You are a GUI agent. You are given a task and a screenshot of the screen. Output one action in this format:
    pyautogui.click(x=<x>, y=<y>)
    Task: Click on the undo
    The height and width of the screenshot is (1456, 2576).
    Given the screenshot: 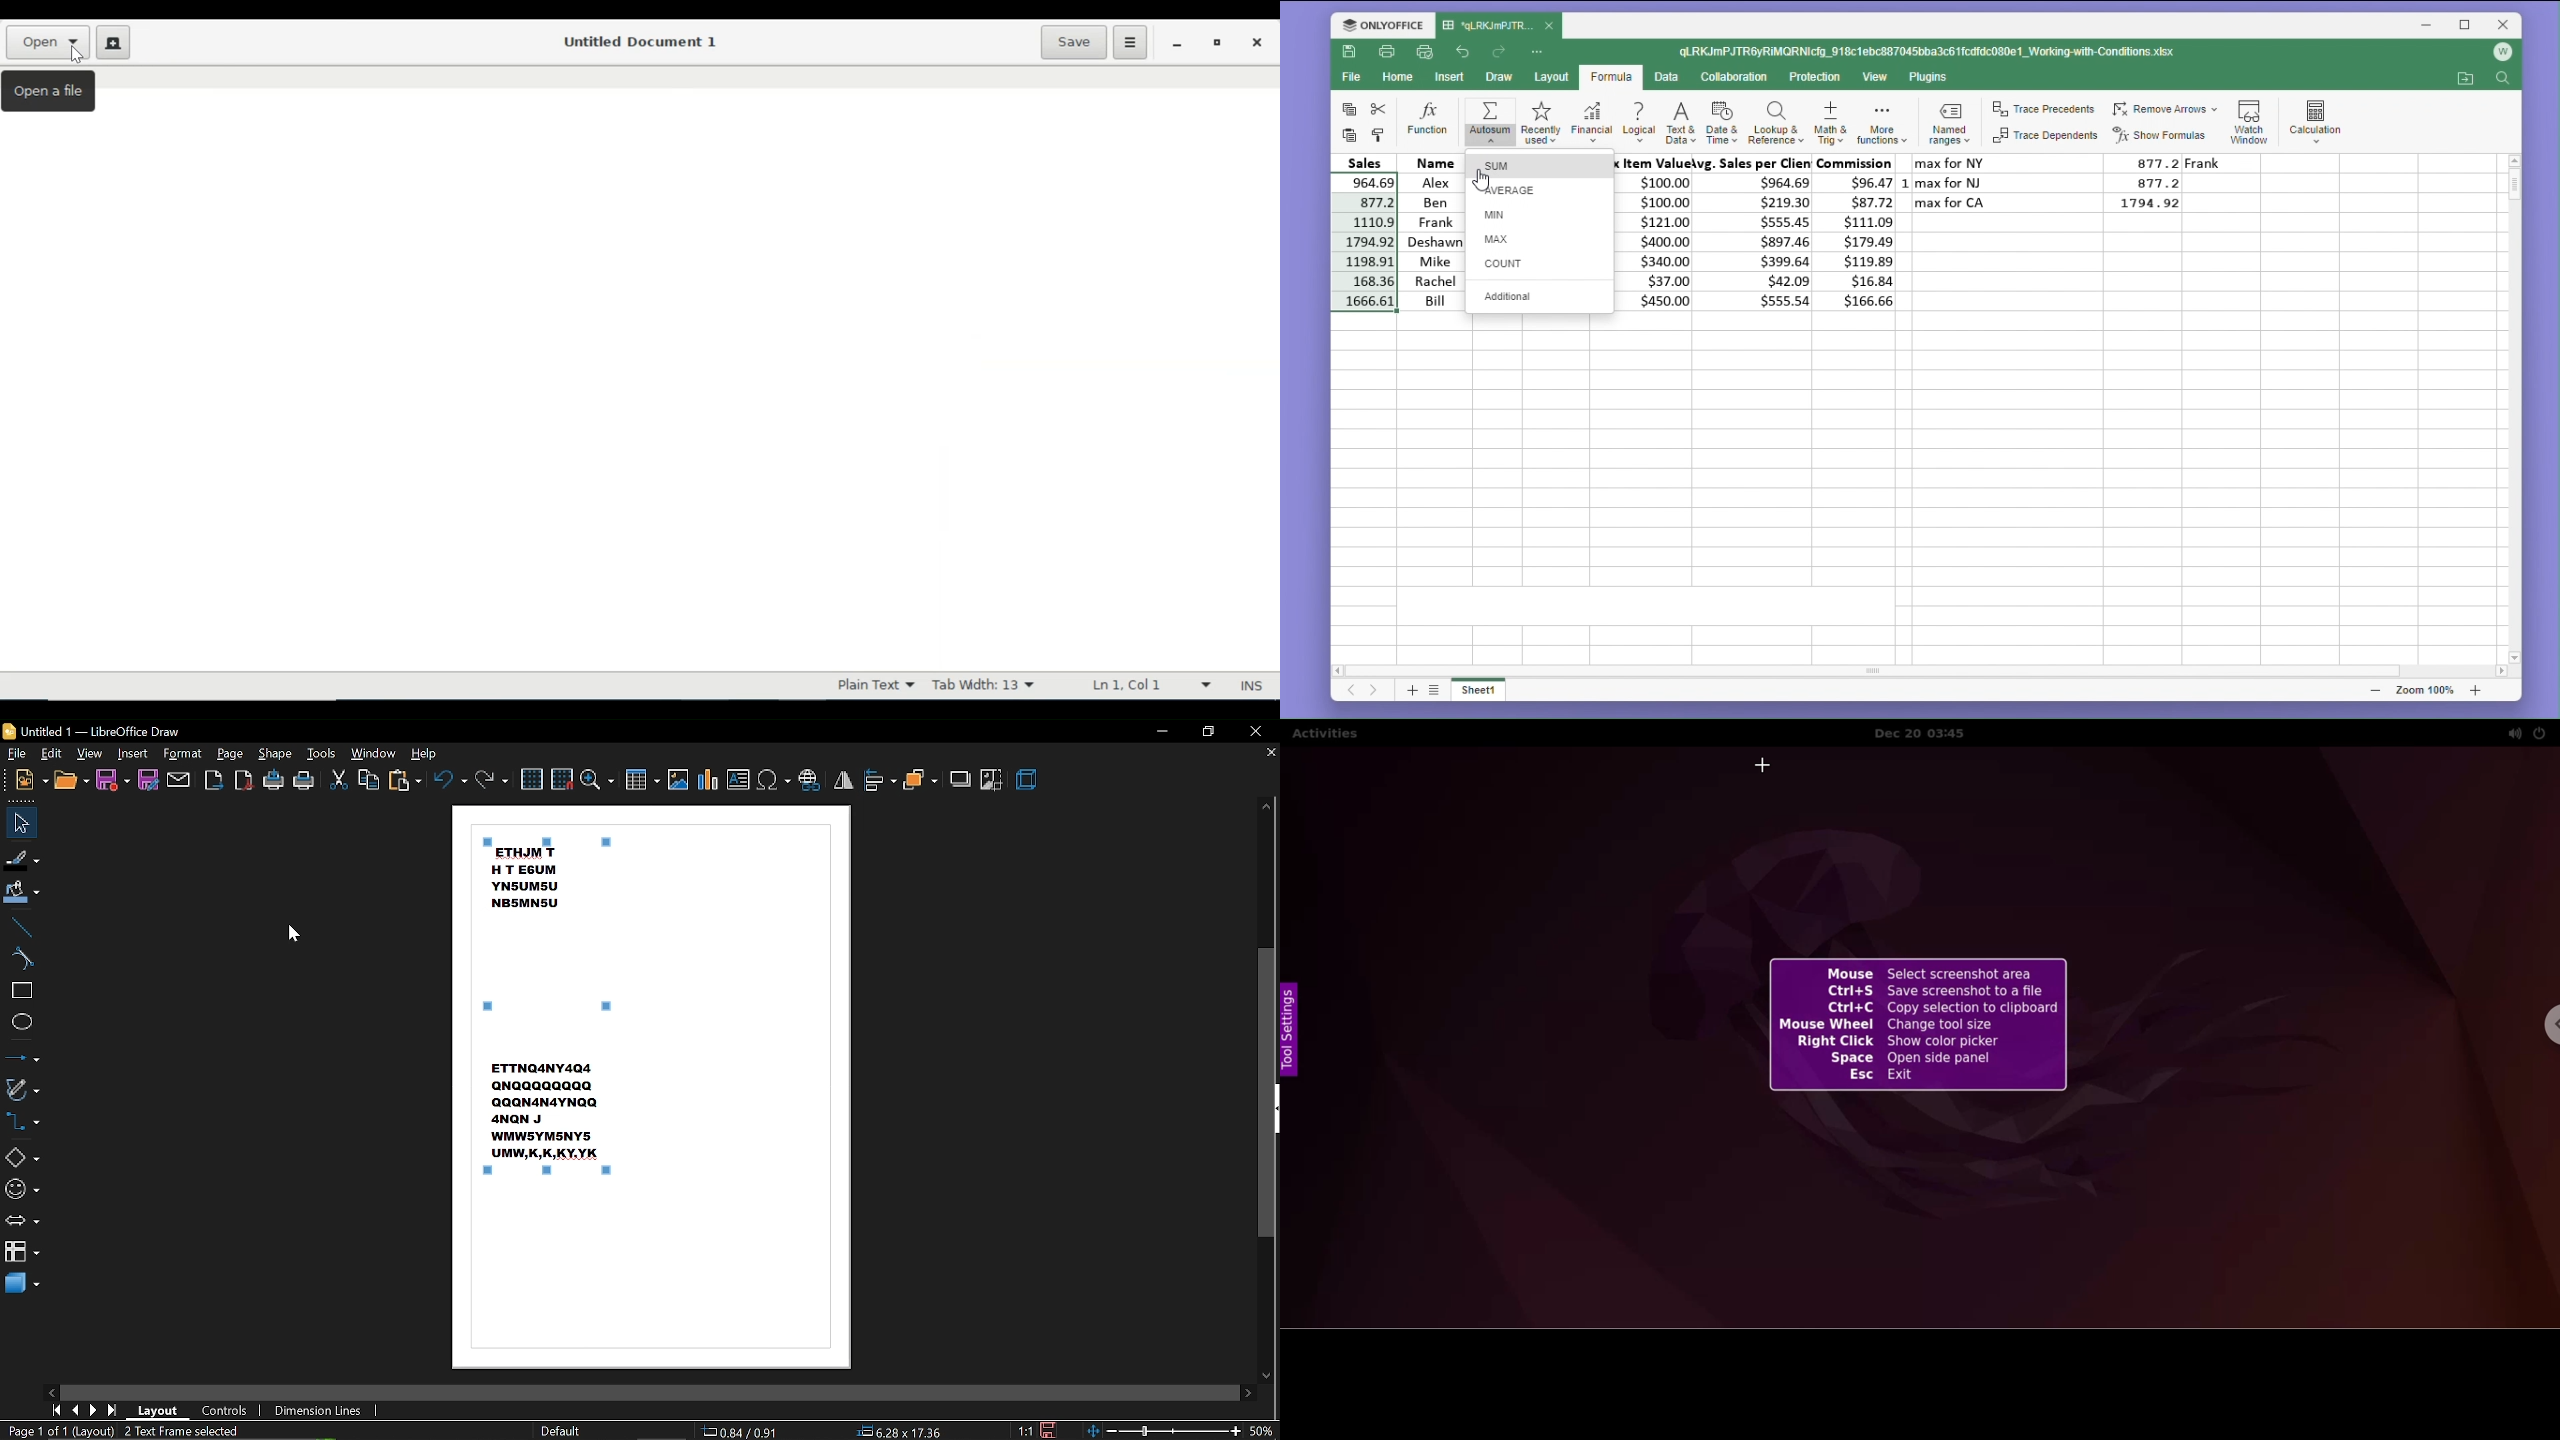 What is the action you would take?
    pyautogui.click(x=1463, y=50)
    